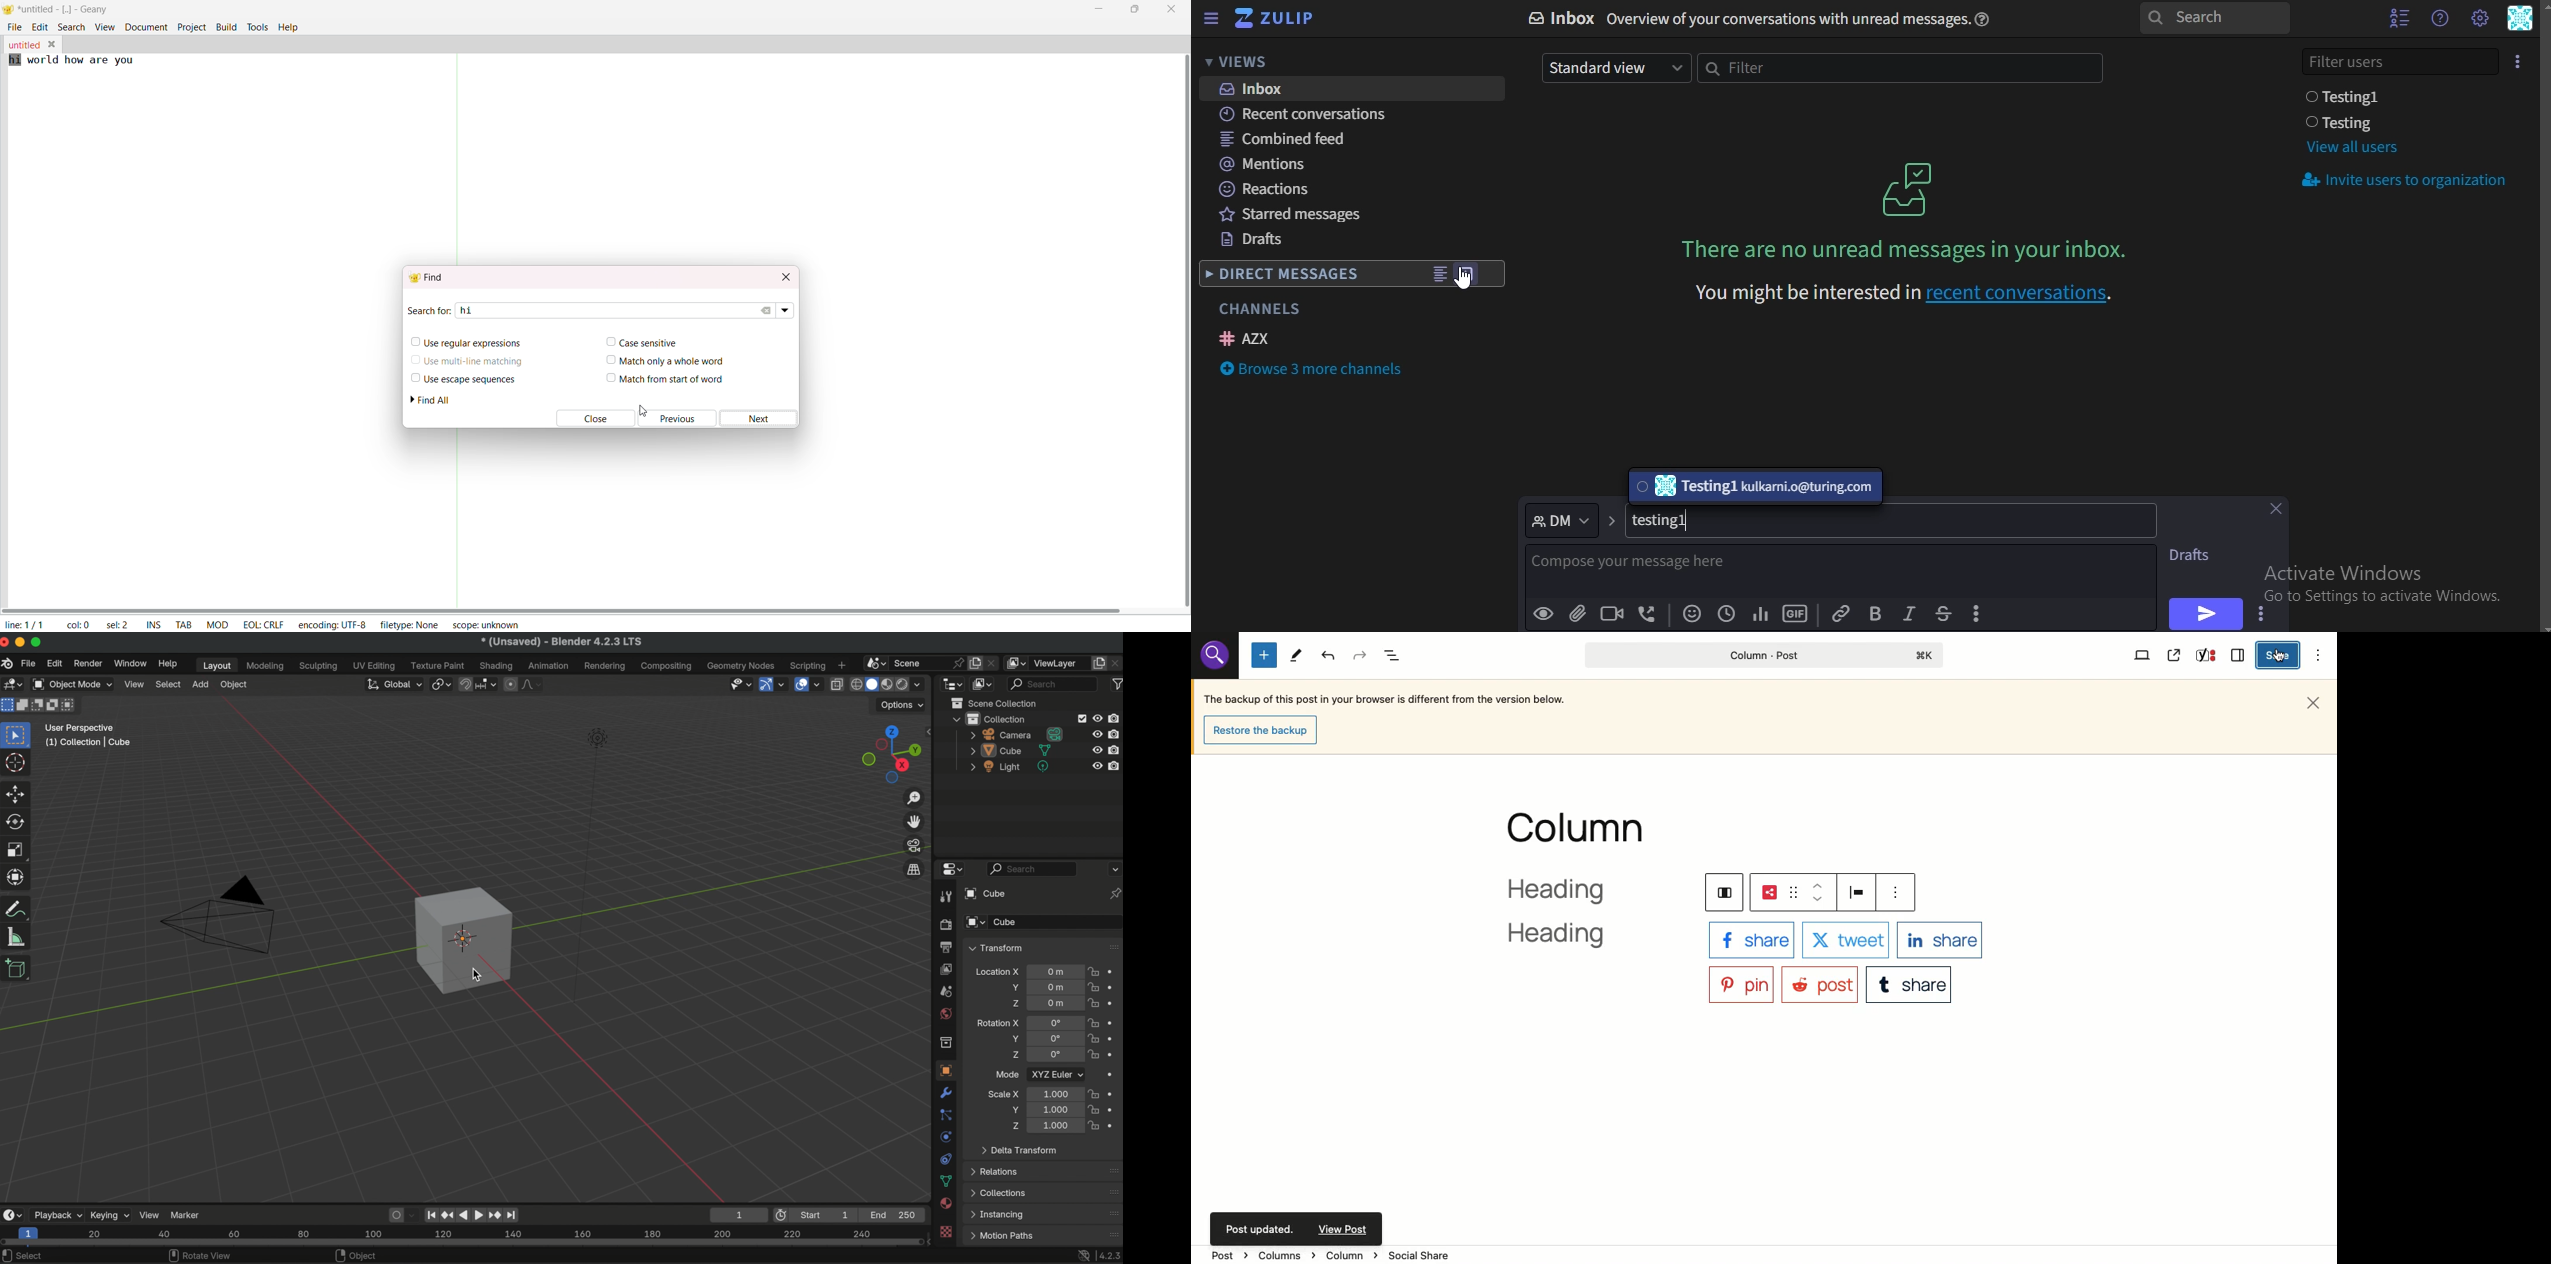  What do you see at coordinates (12, 1214) in the screenshot?
I see `editor type` at bounding box center [12, 1214].